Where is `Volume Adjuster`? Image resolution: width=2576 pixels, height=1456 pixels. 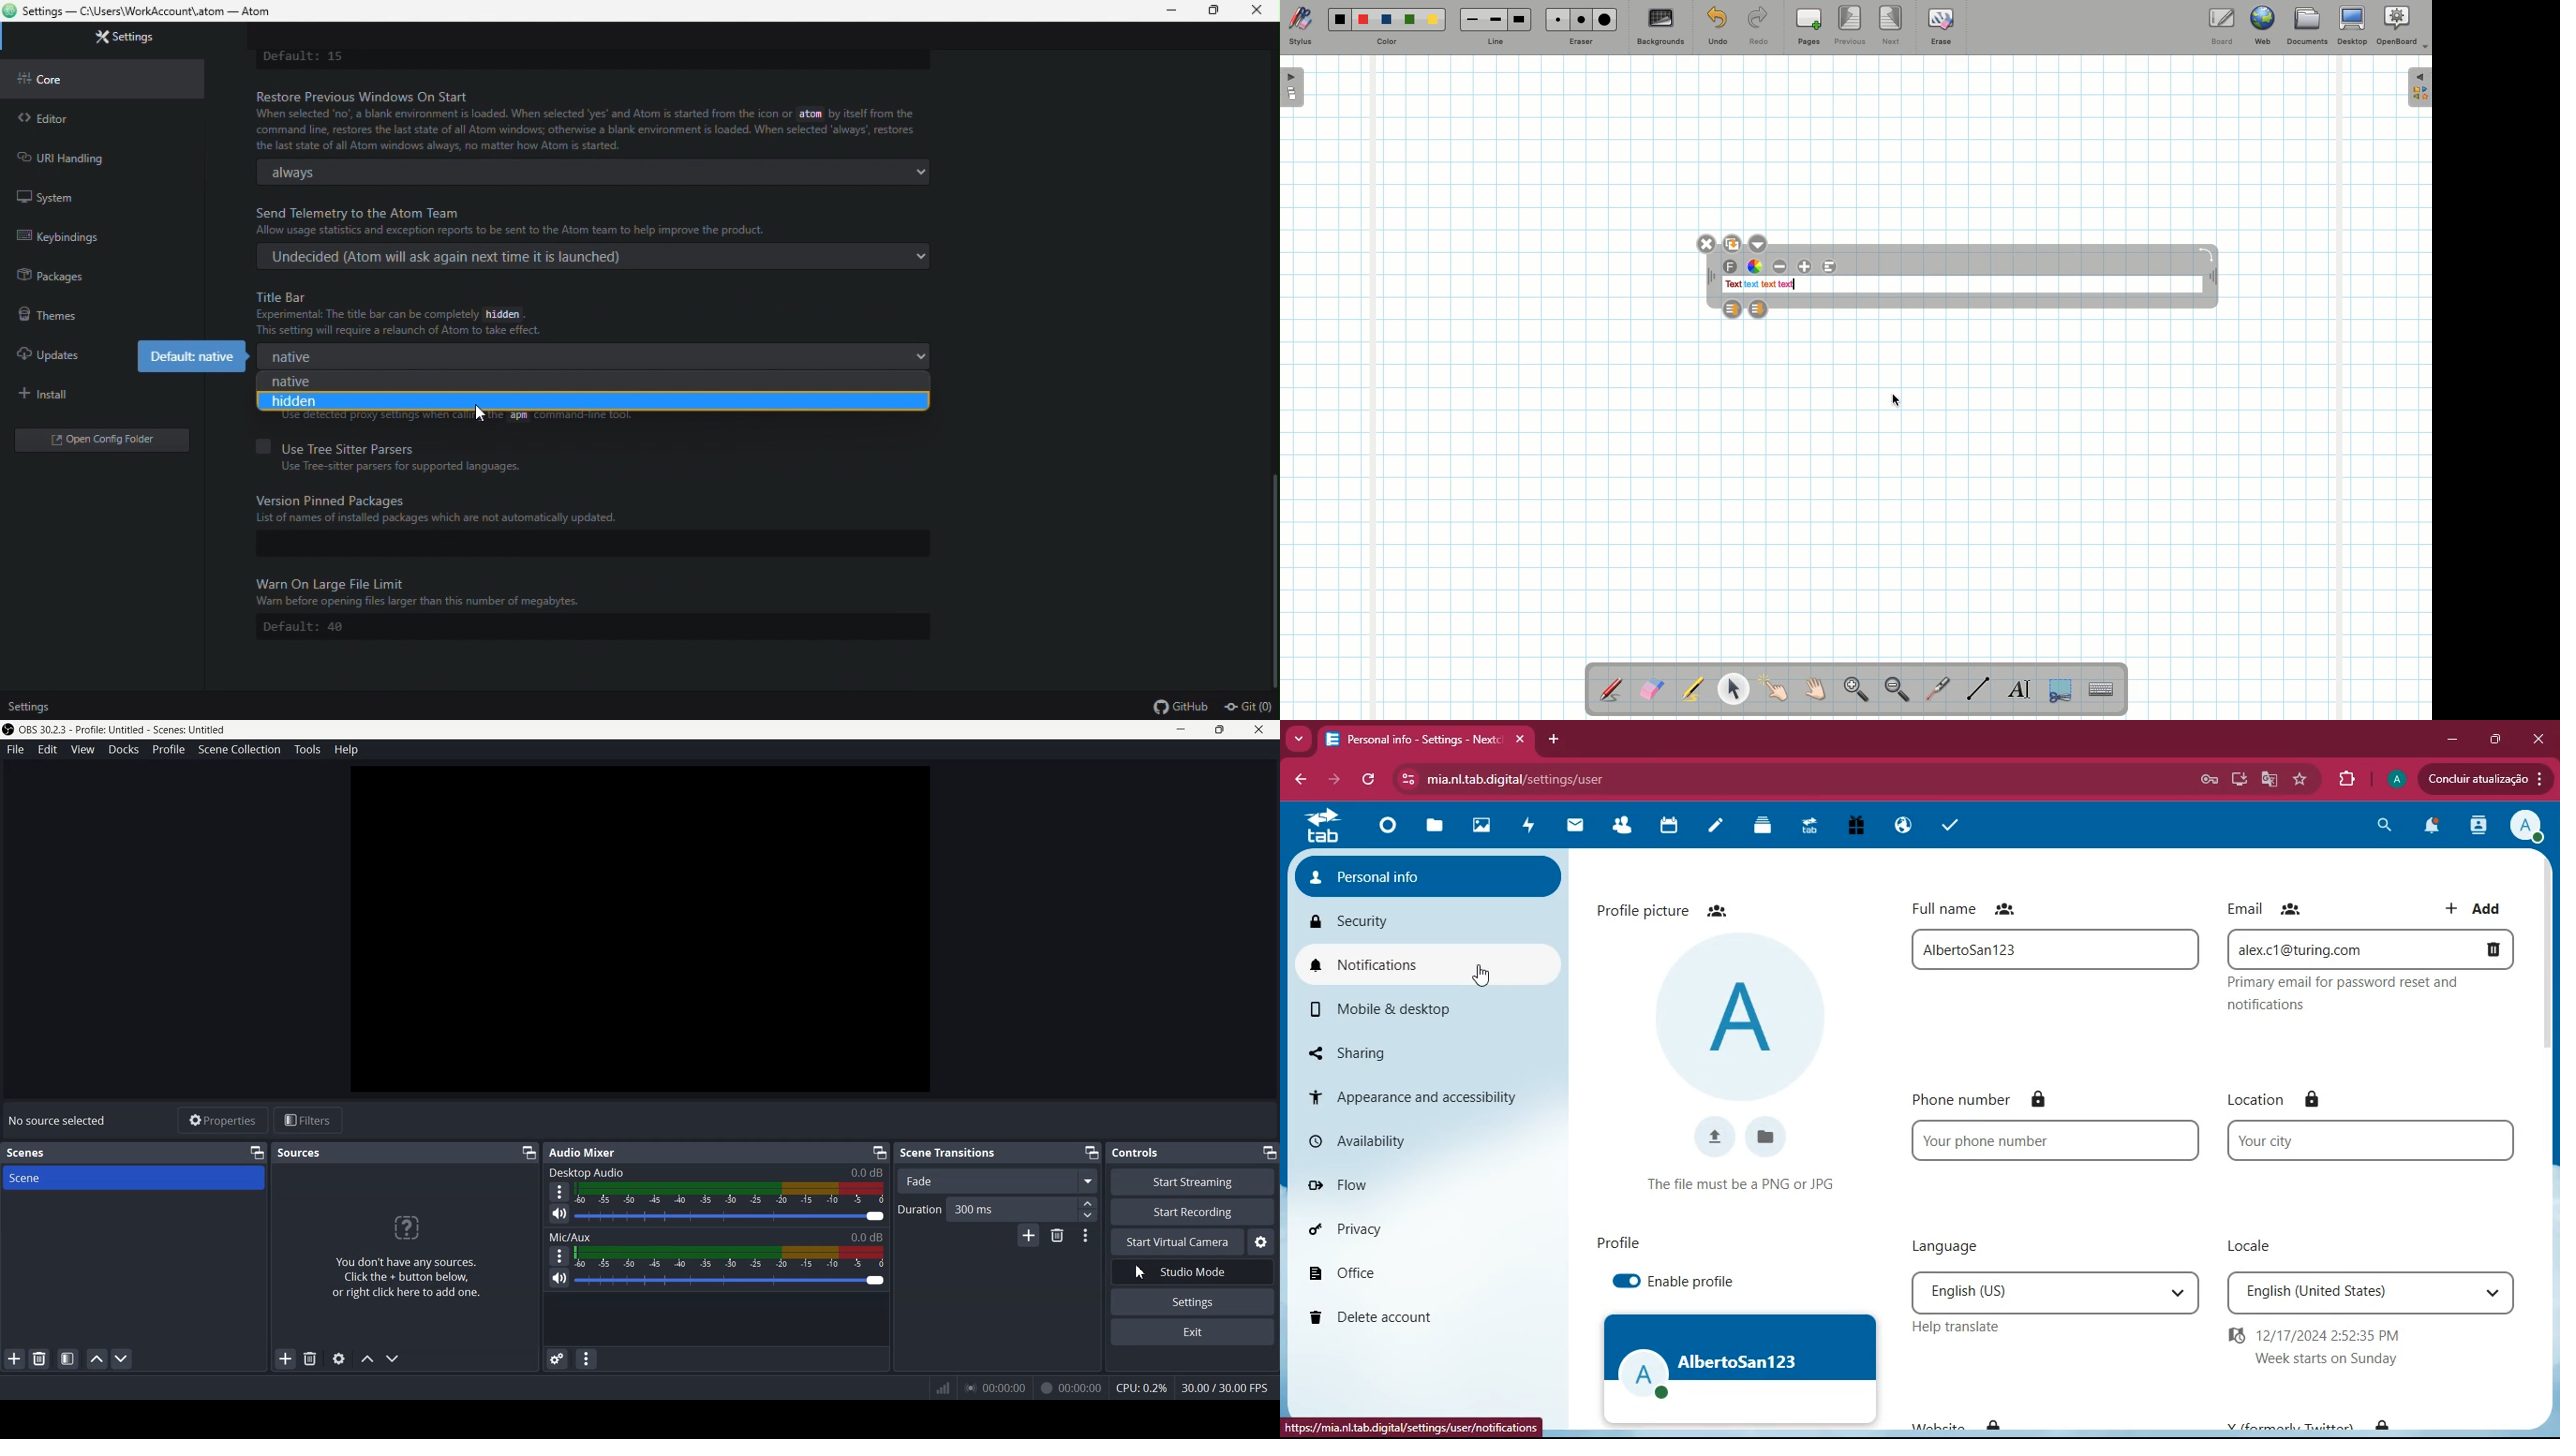
Volume Adjuster is located at coordinates (729, 1280).